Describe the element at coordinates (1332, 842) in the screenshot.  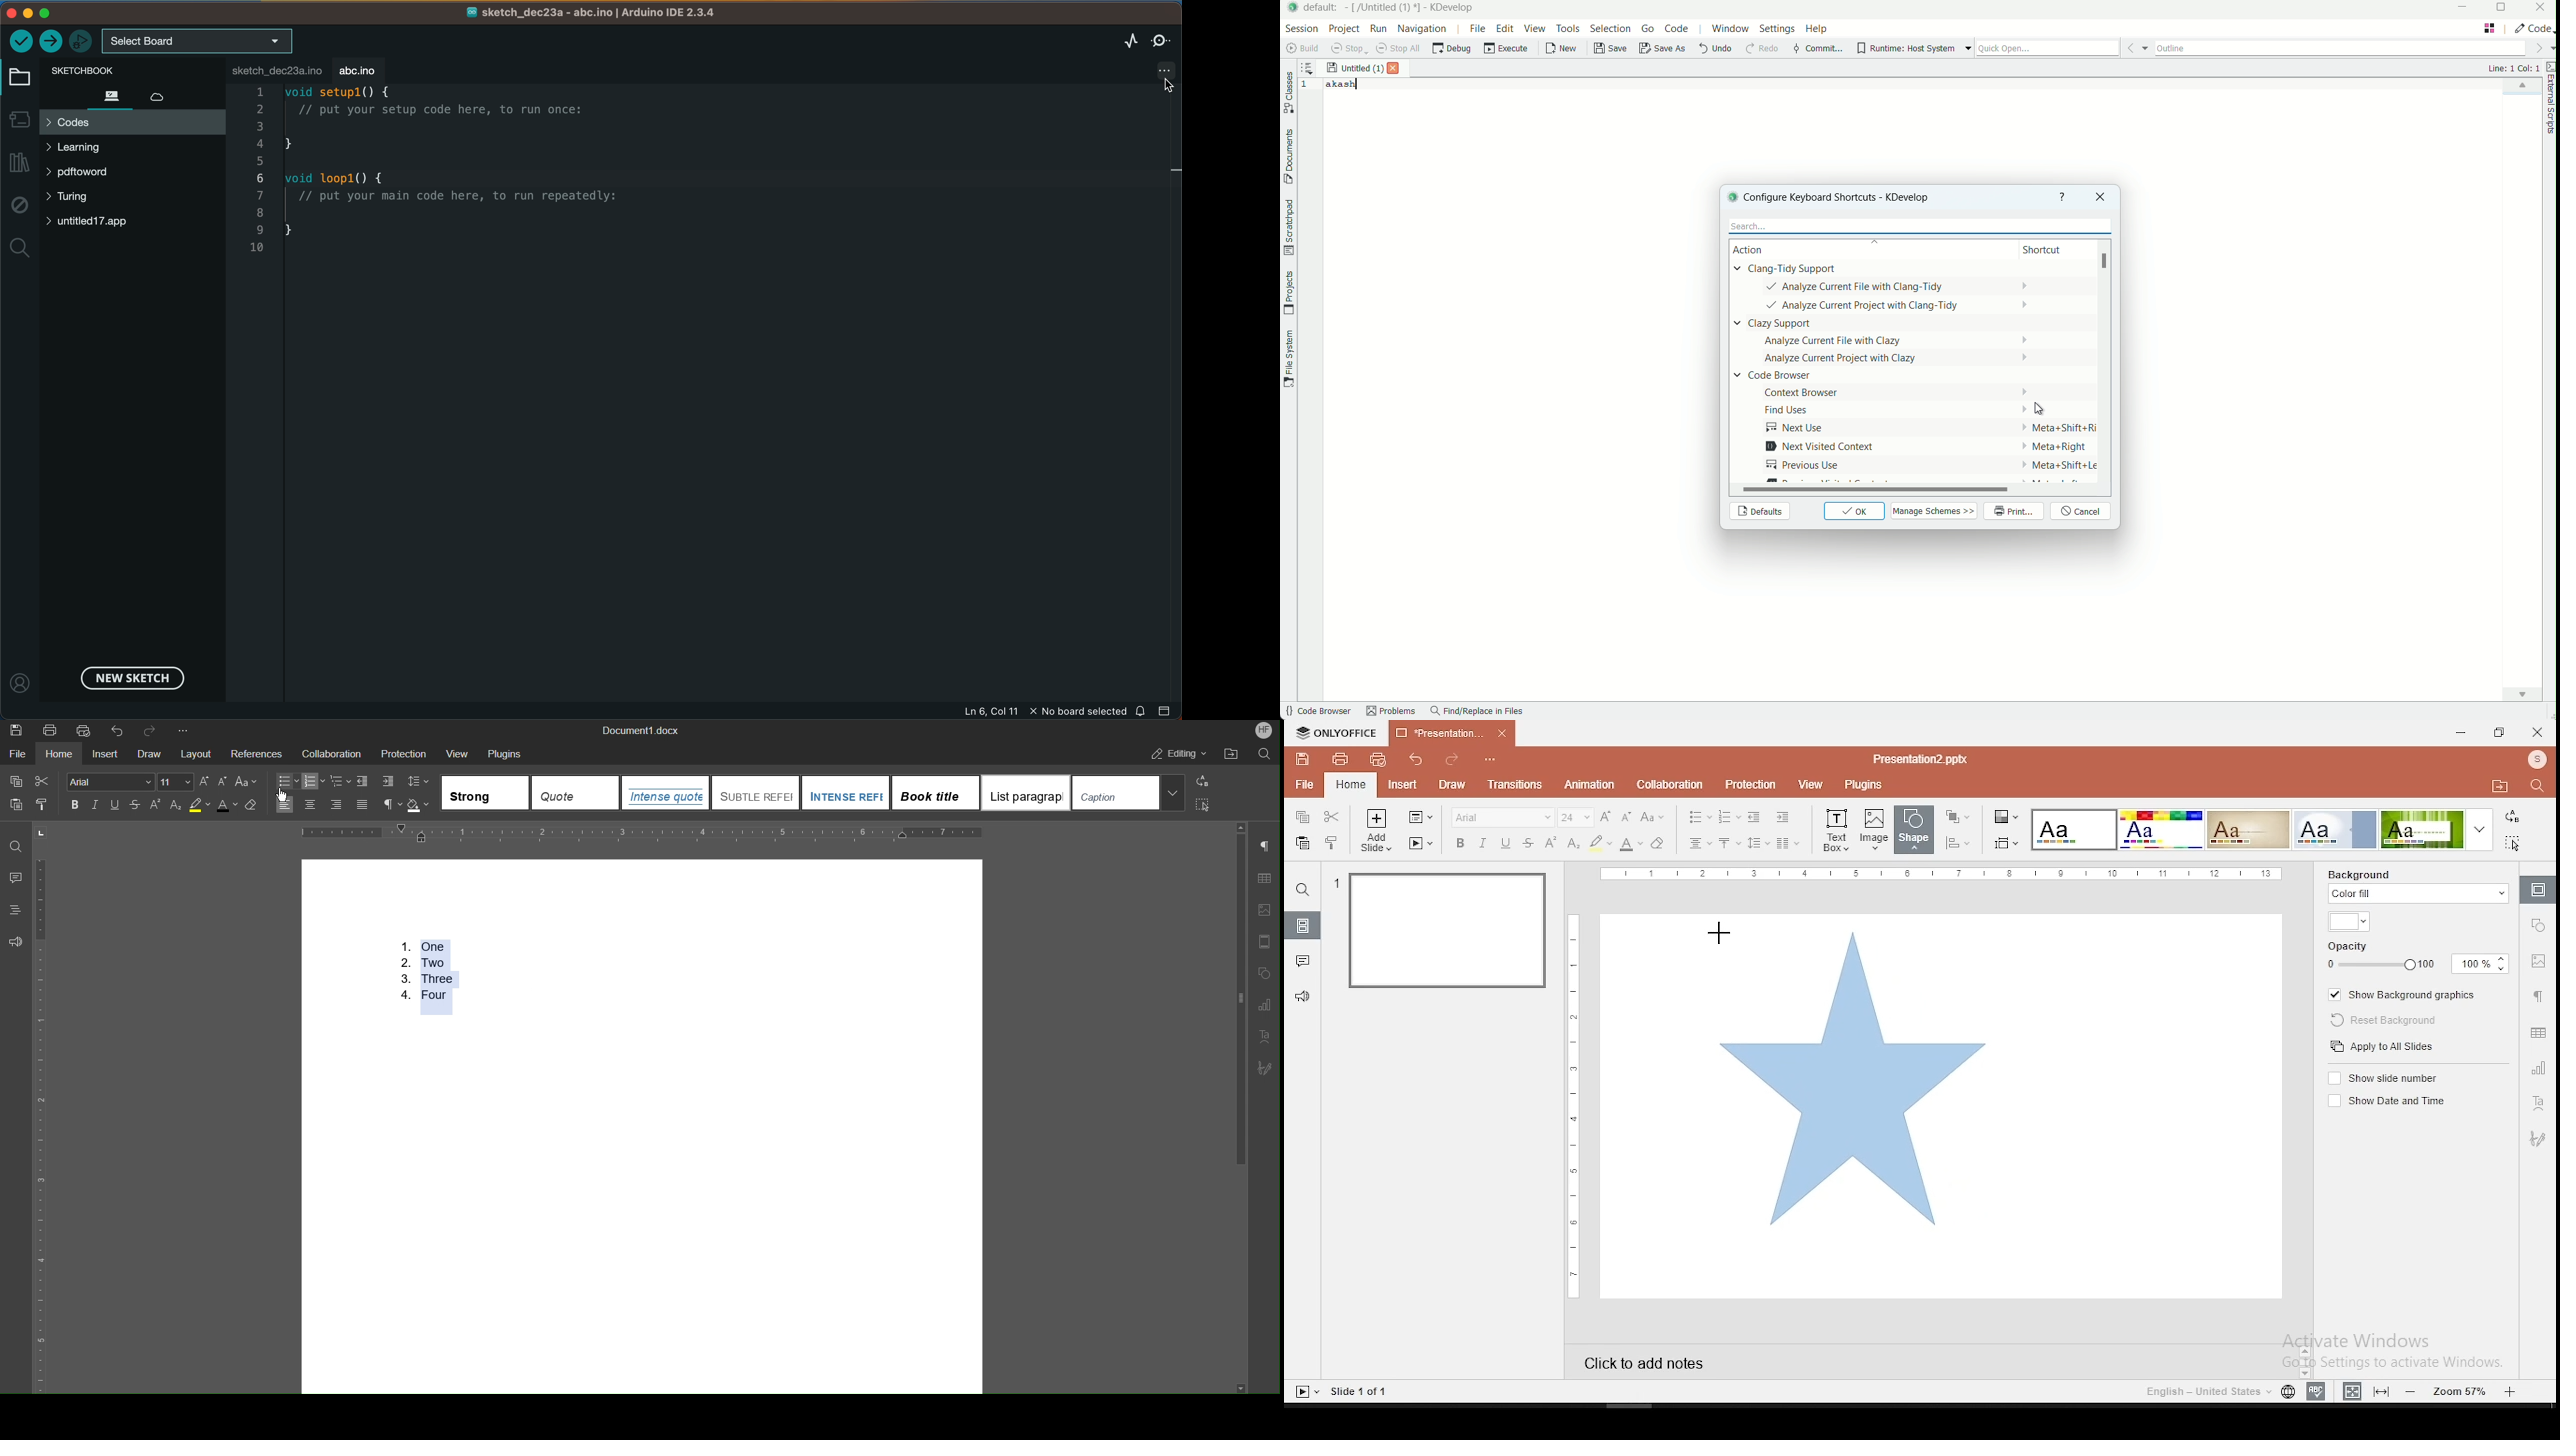
I see `clone formatting` at that location.